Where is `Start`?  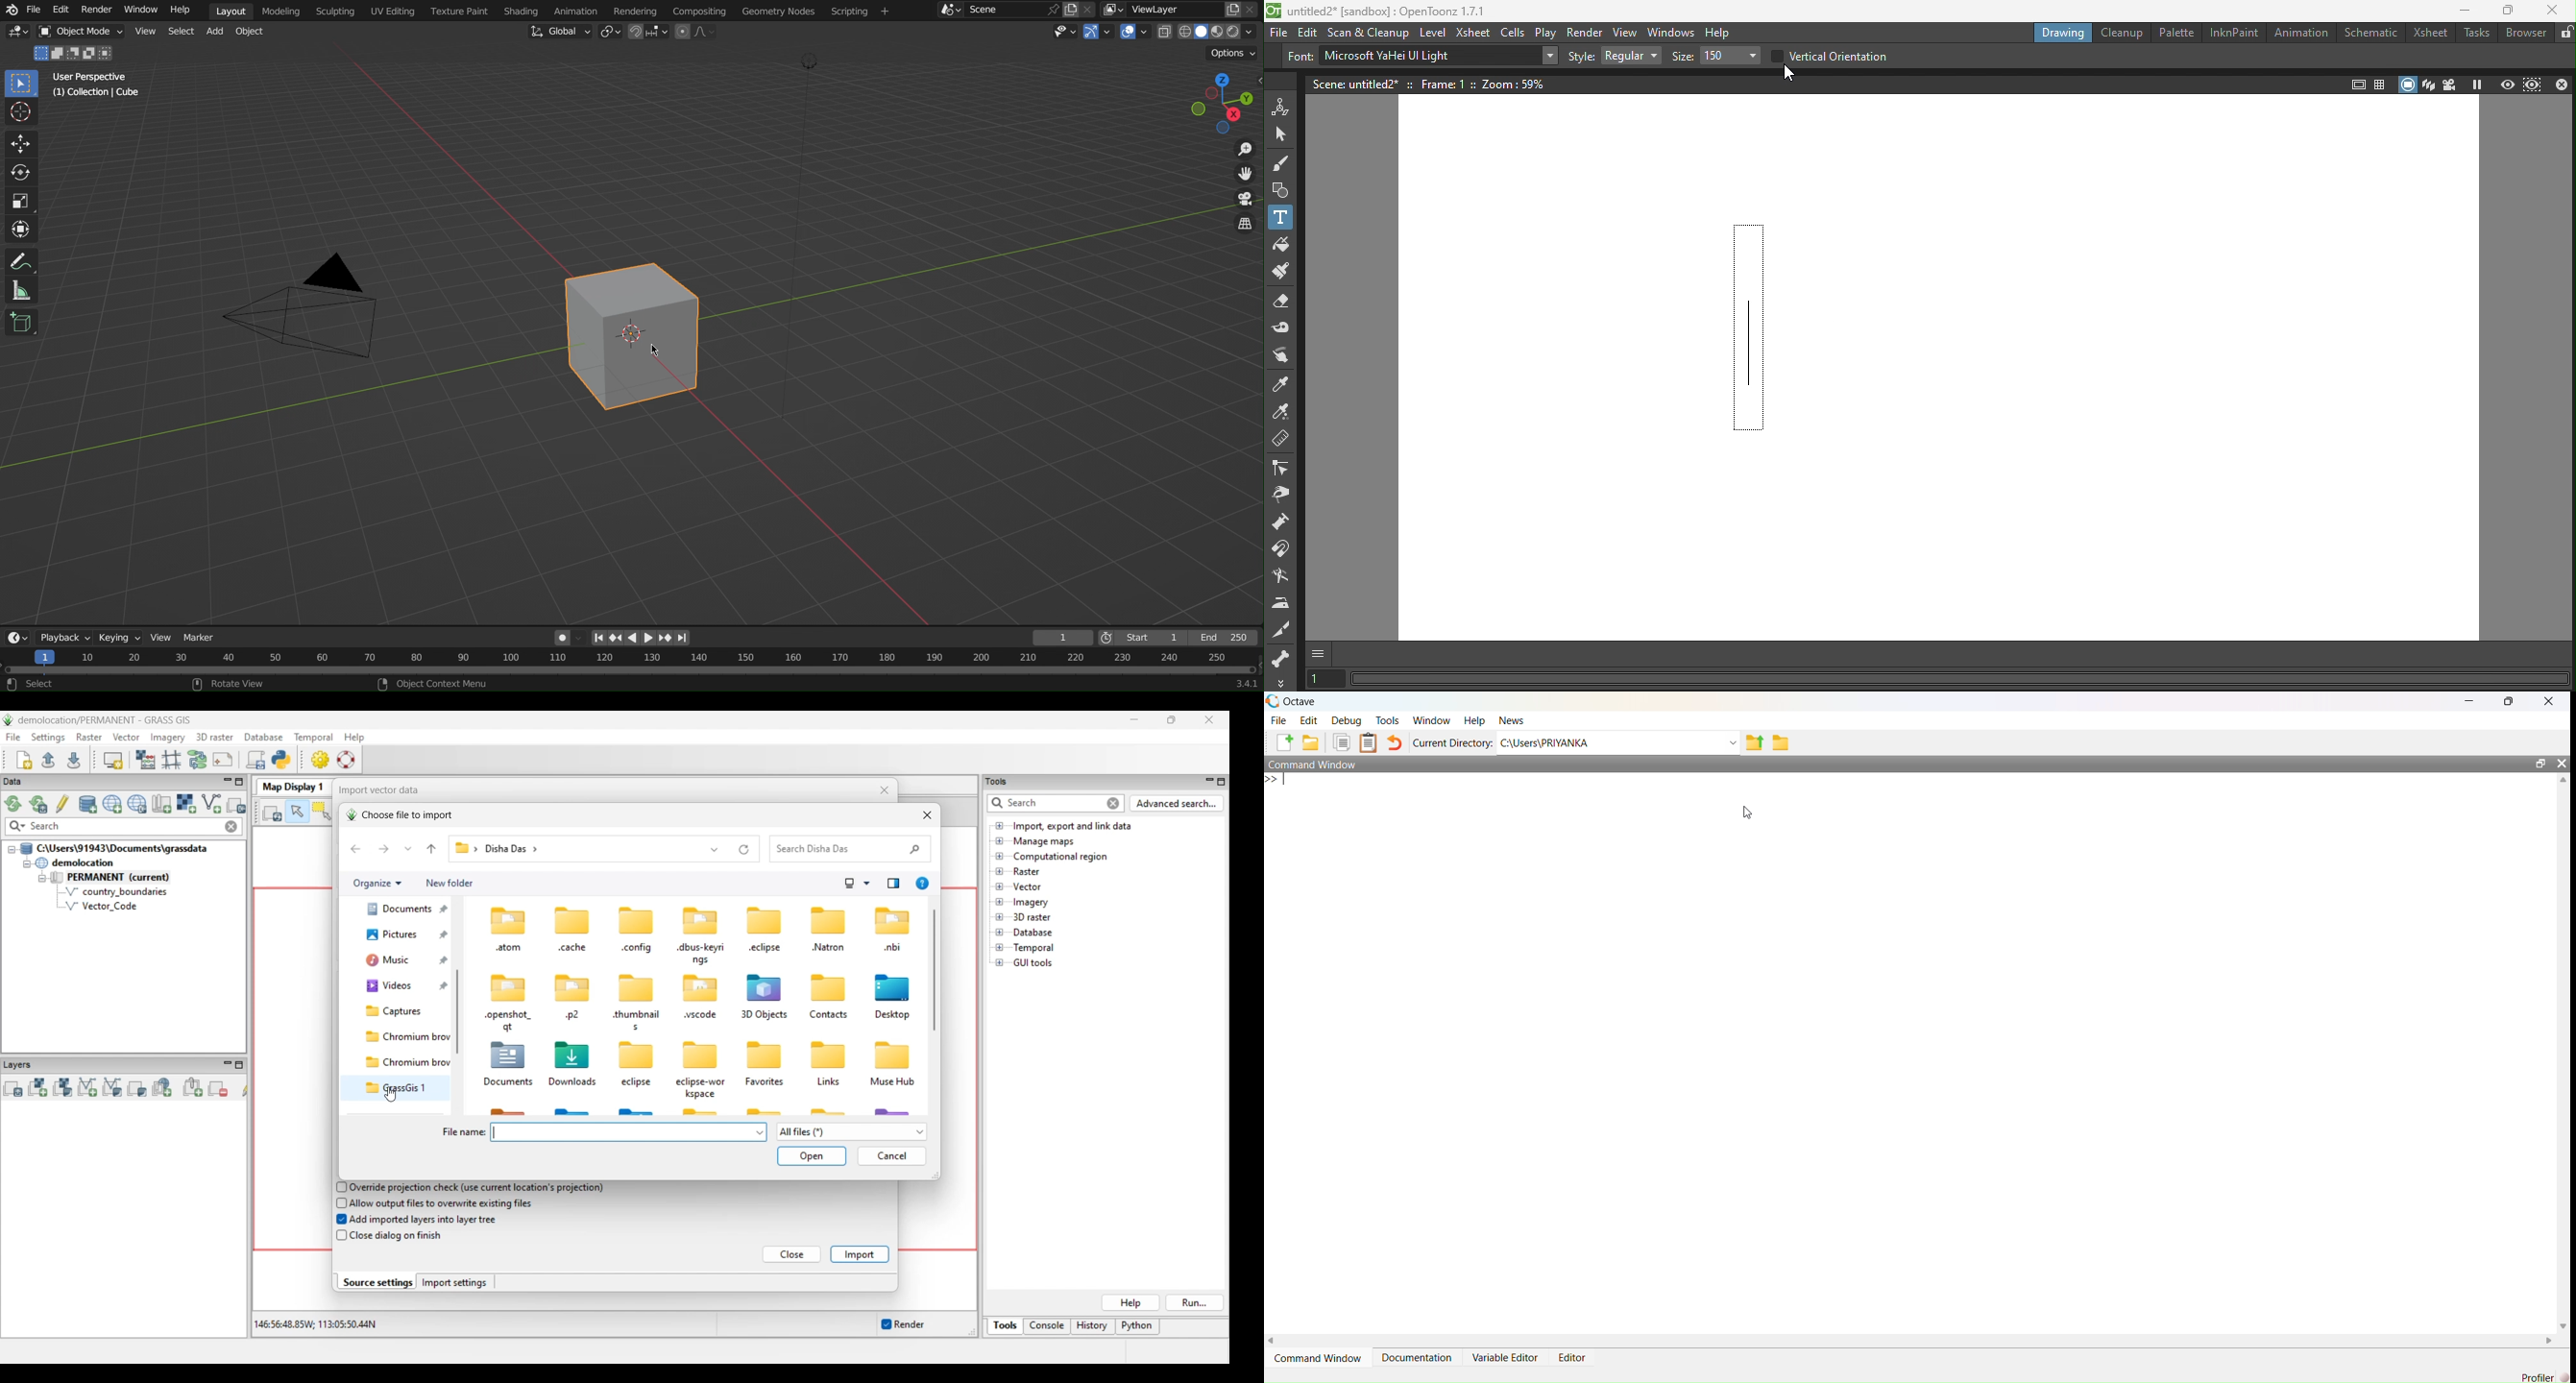 Start is located at coordinates (1146, 637).